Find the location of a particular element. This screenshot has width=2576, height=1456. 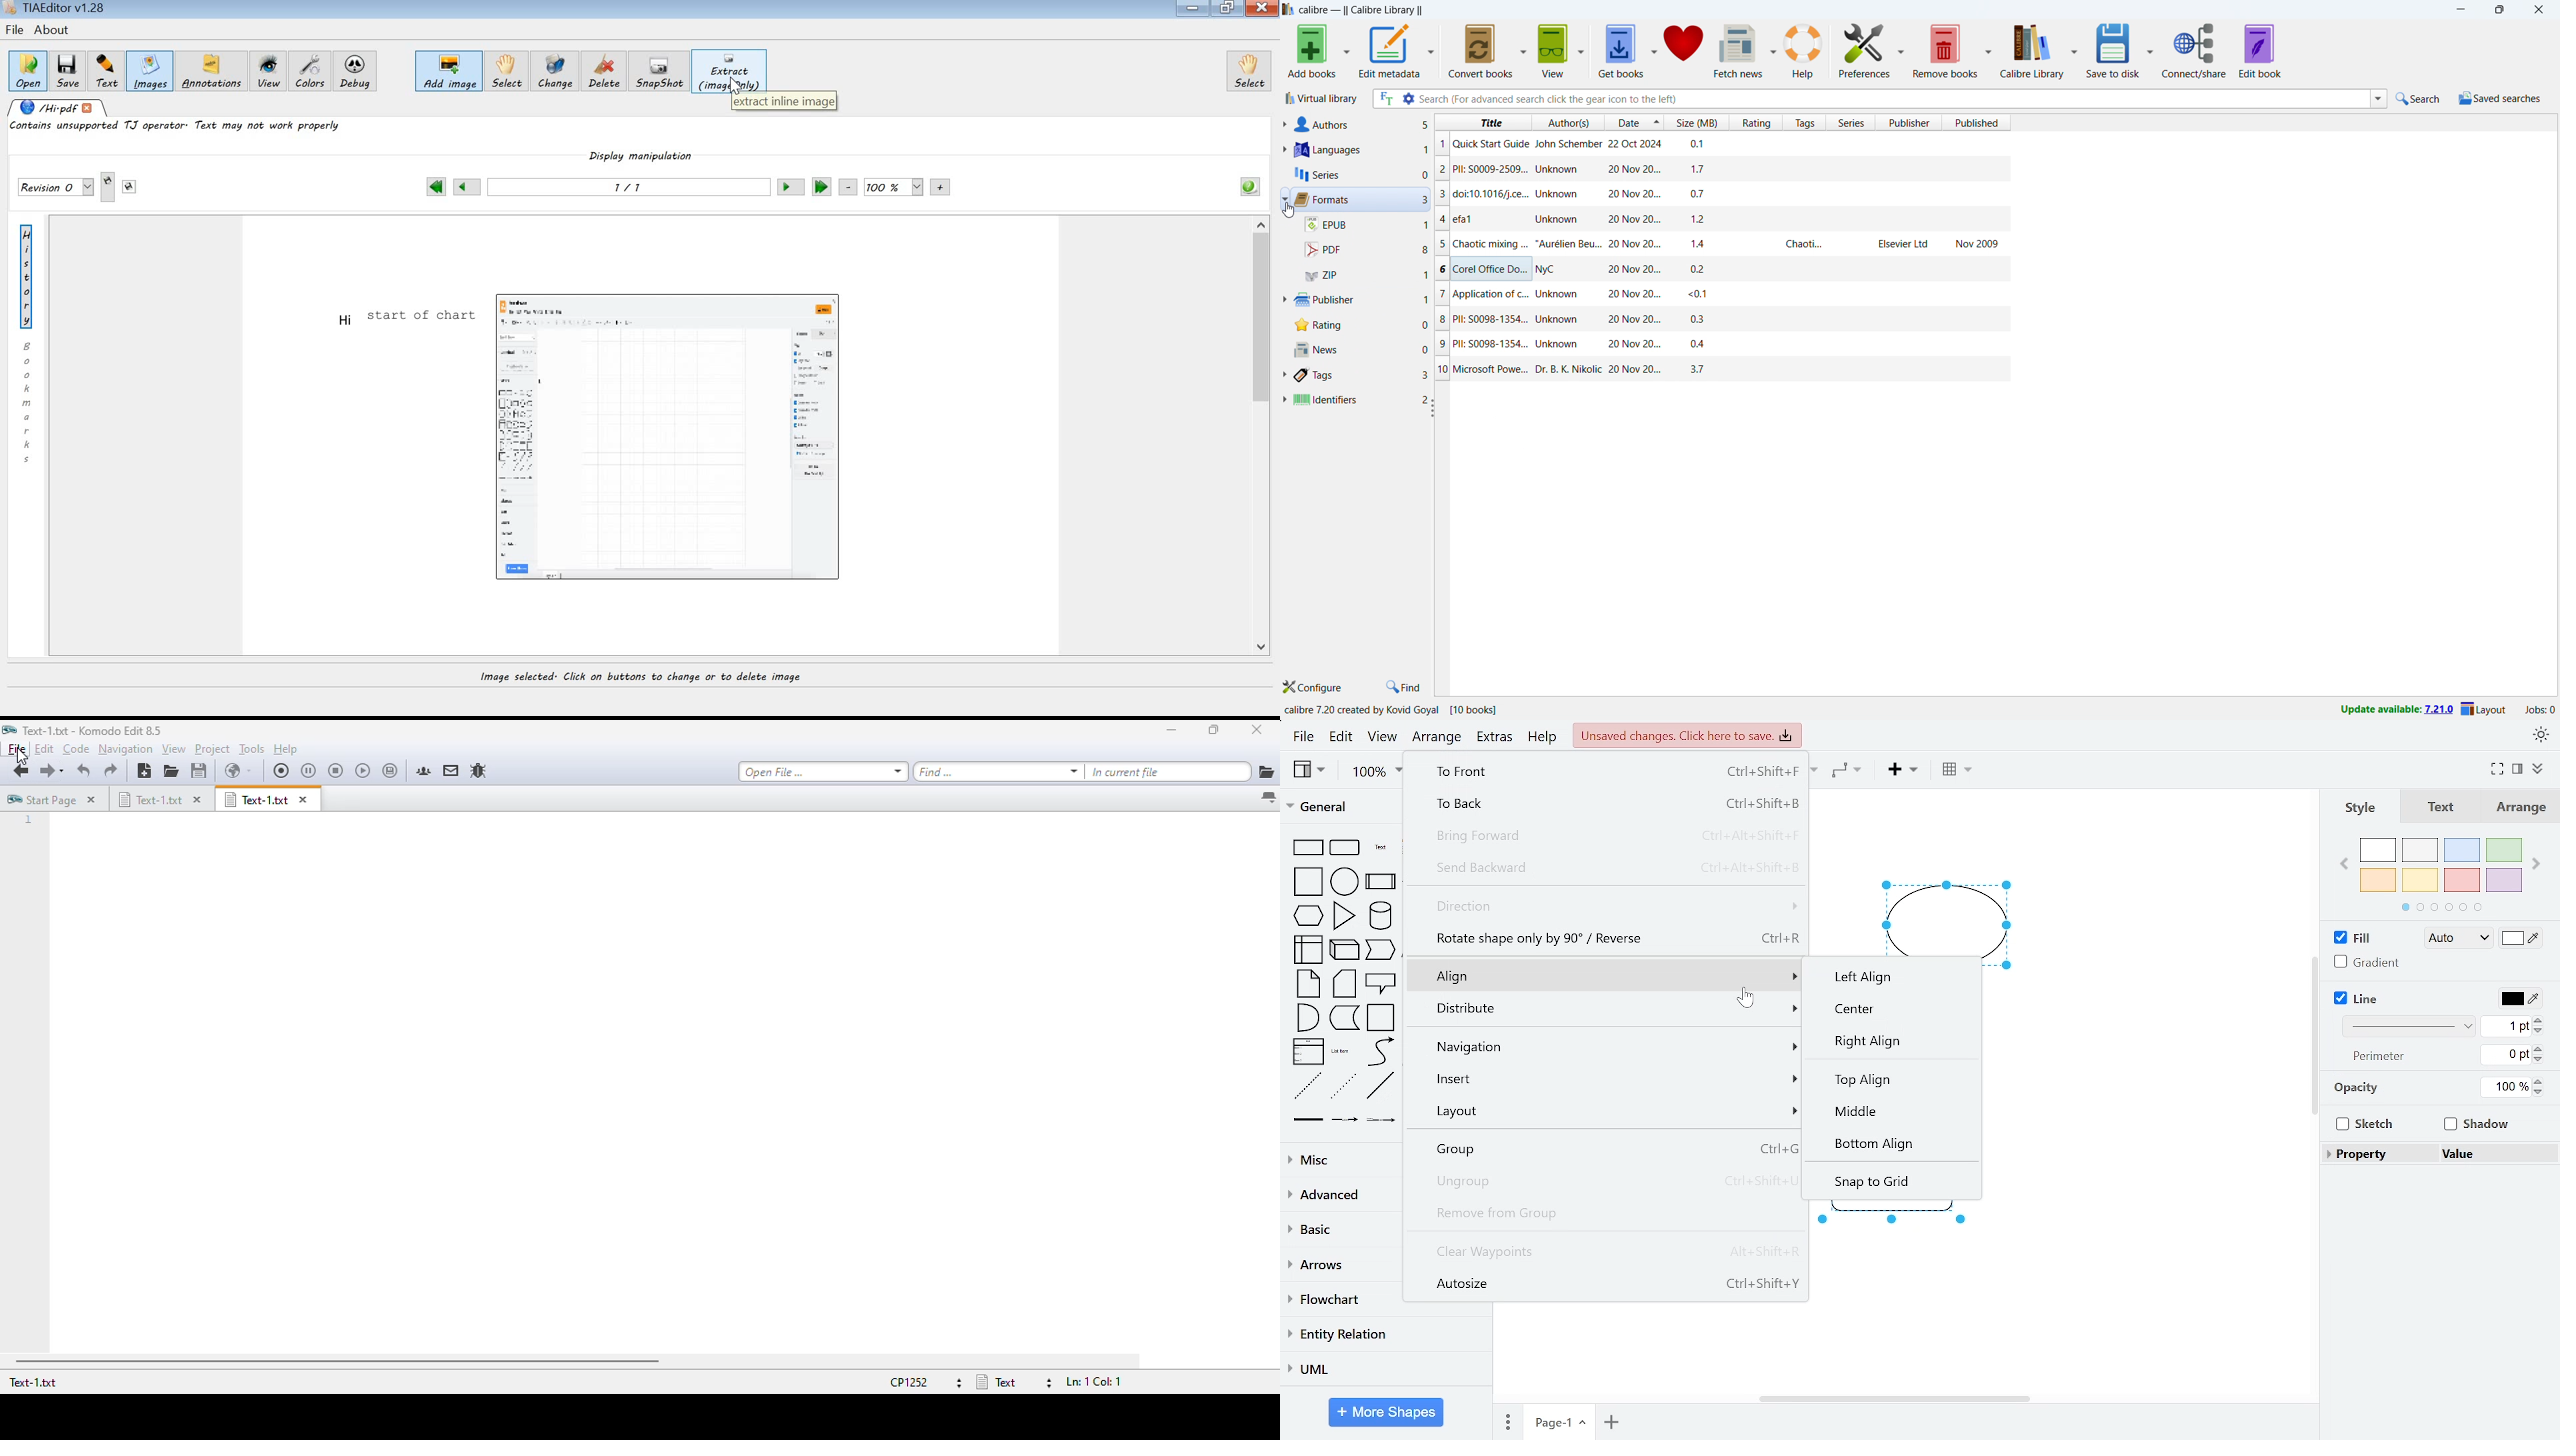

Bring forward is located at coordinates (1611, 838).